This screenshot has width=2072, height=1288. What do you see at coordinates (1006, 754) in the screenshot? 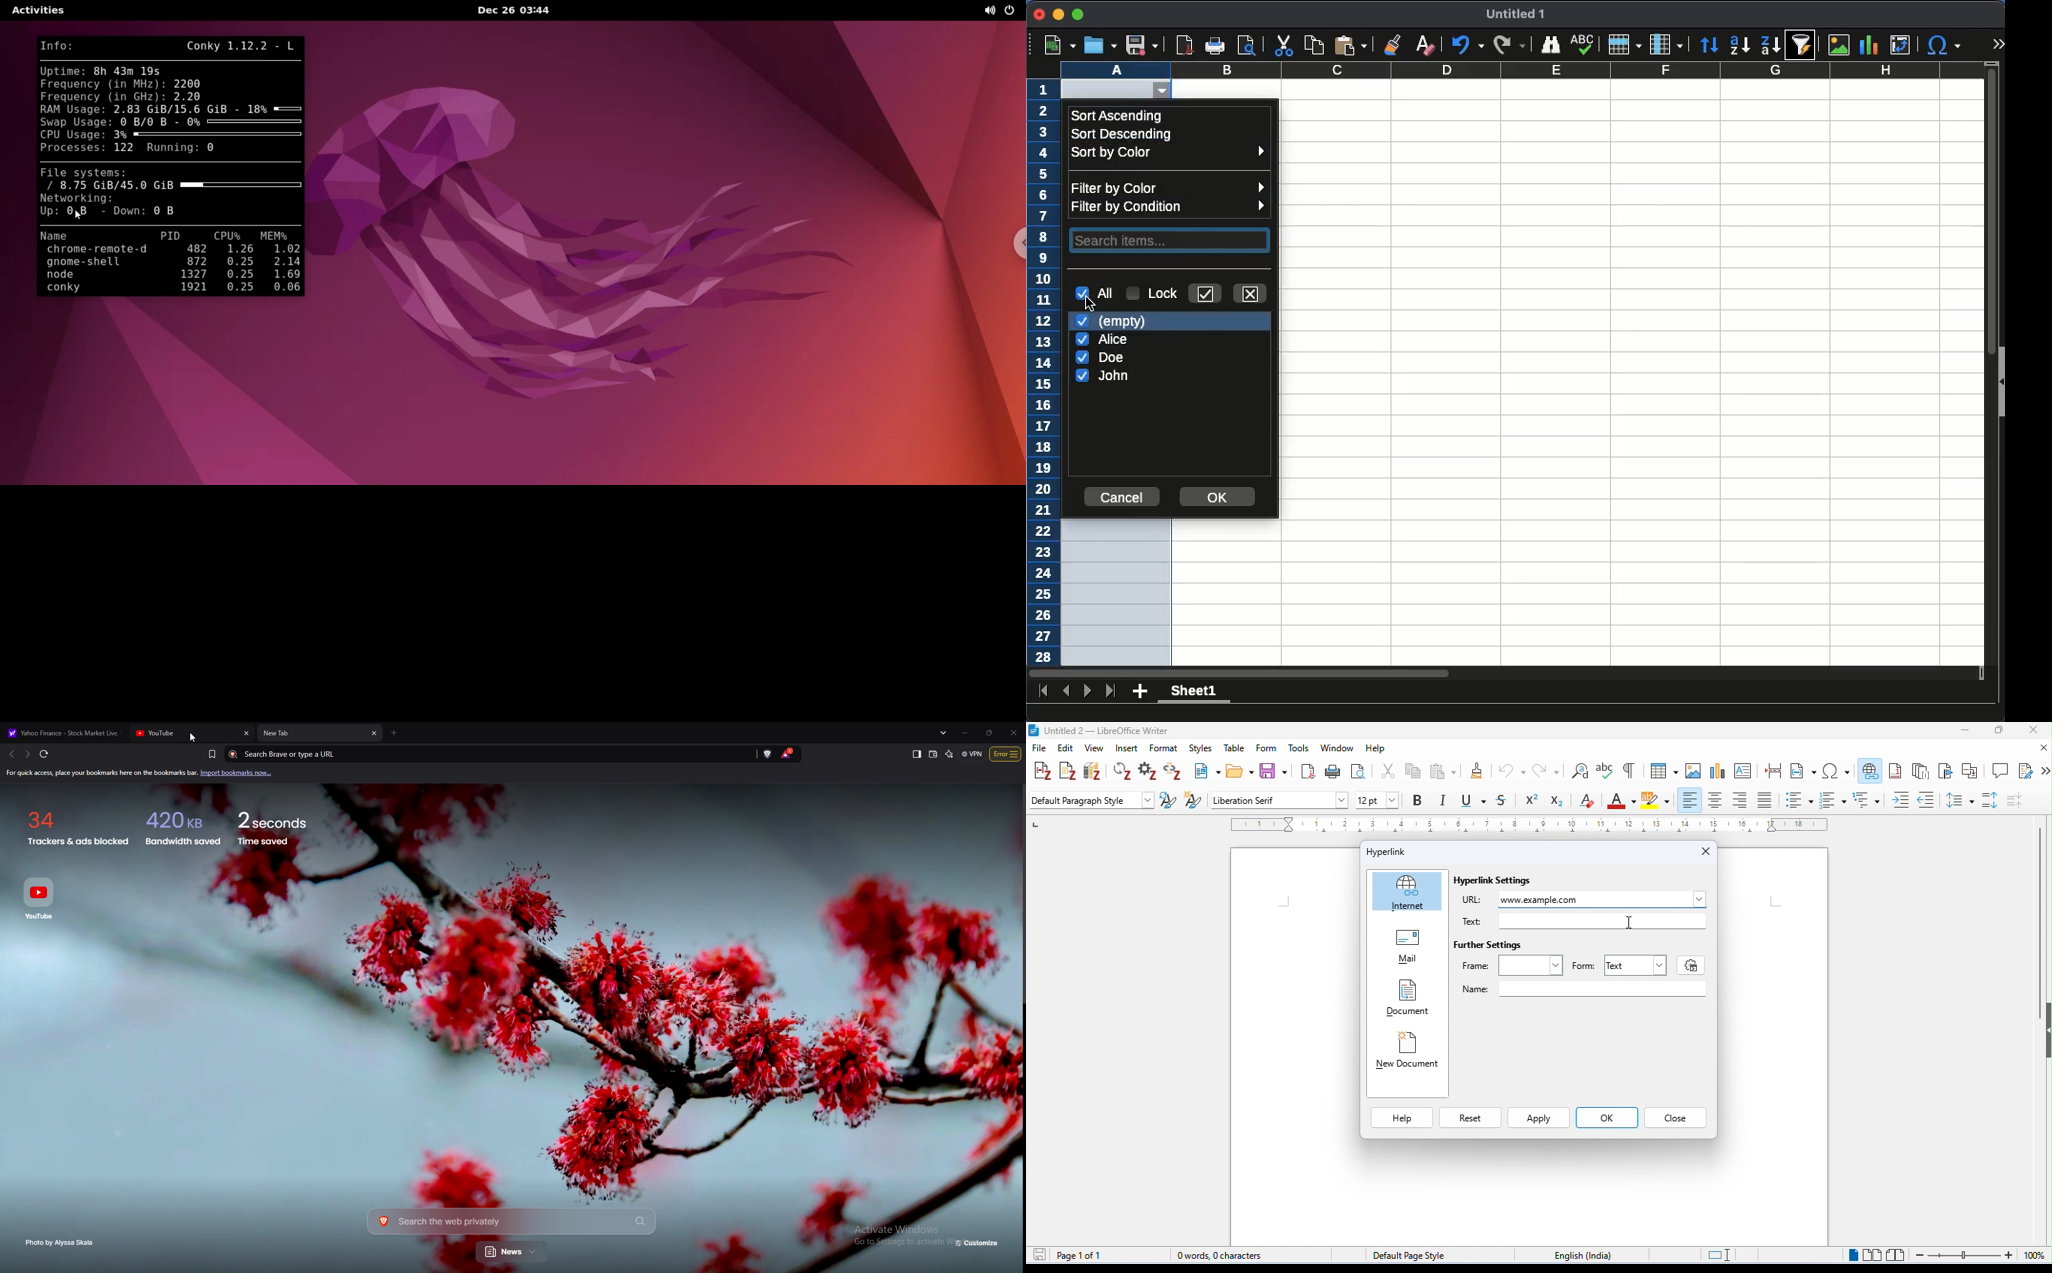
I see `options` at bounding box center [1006, 754].